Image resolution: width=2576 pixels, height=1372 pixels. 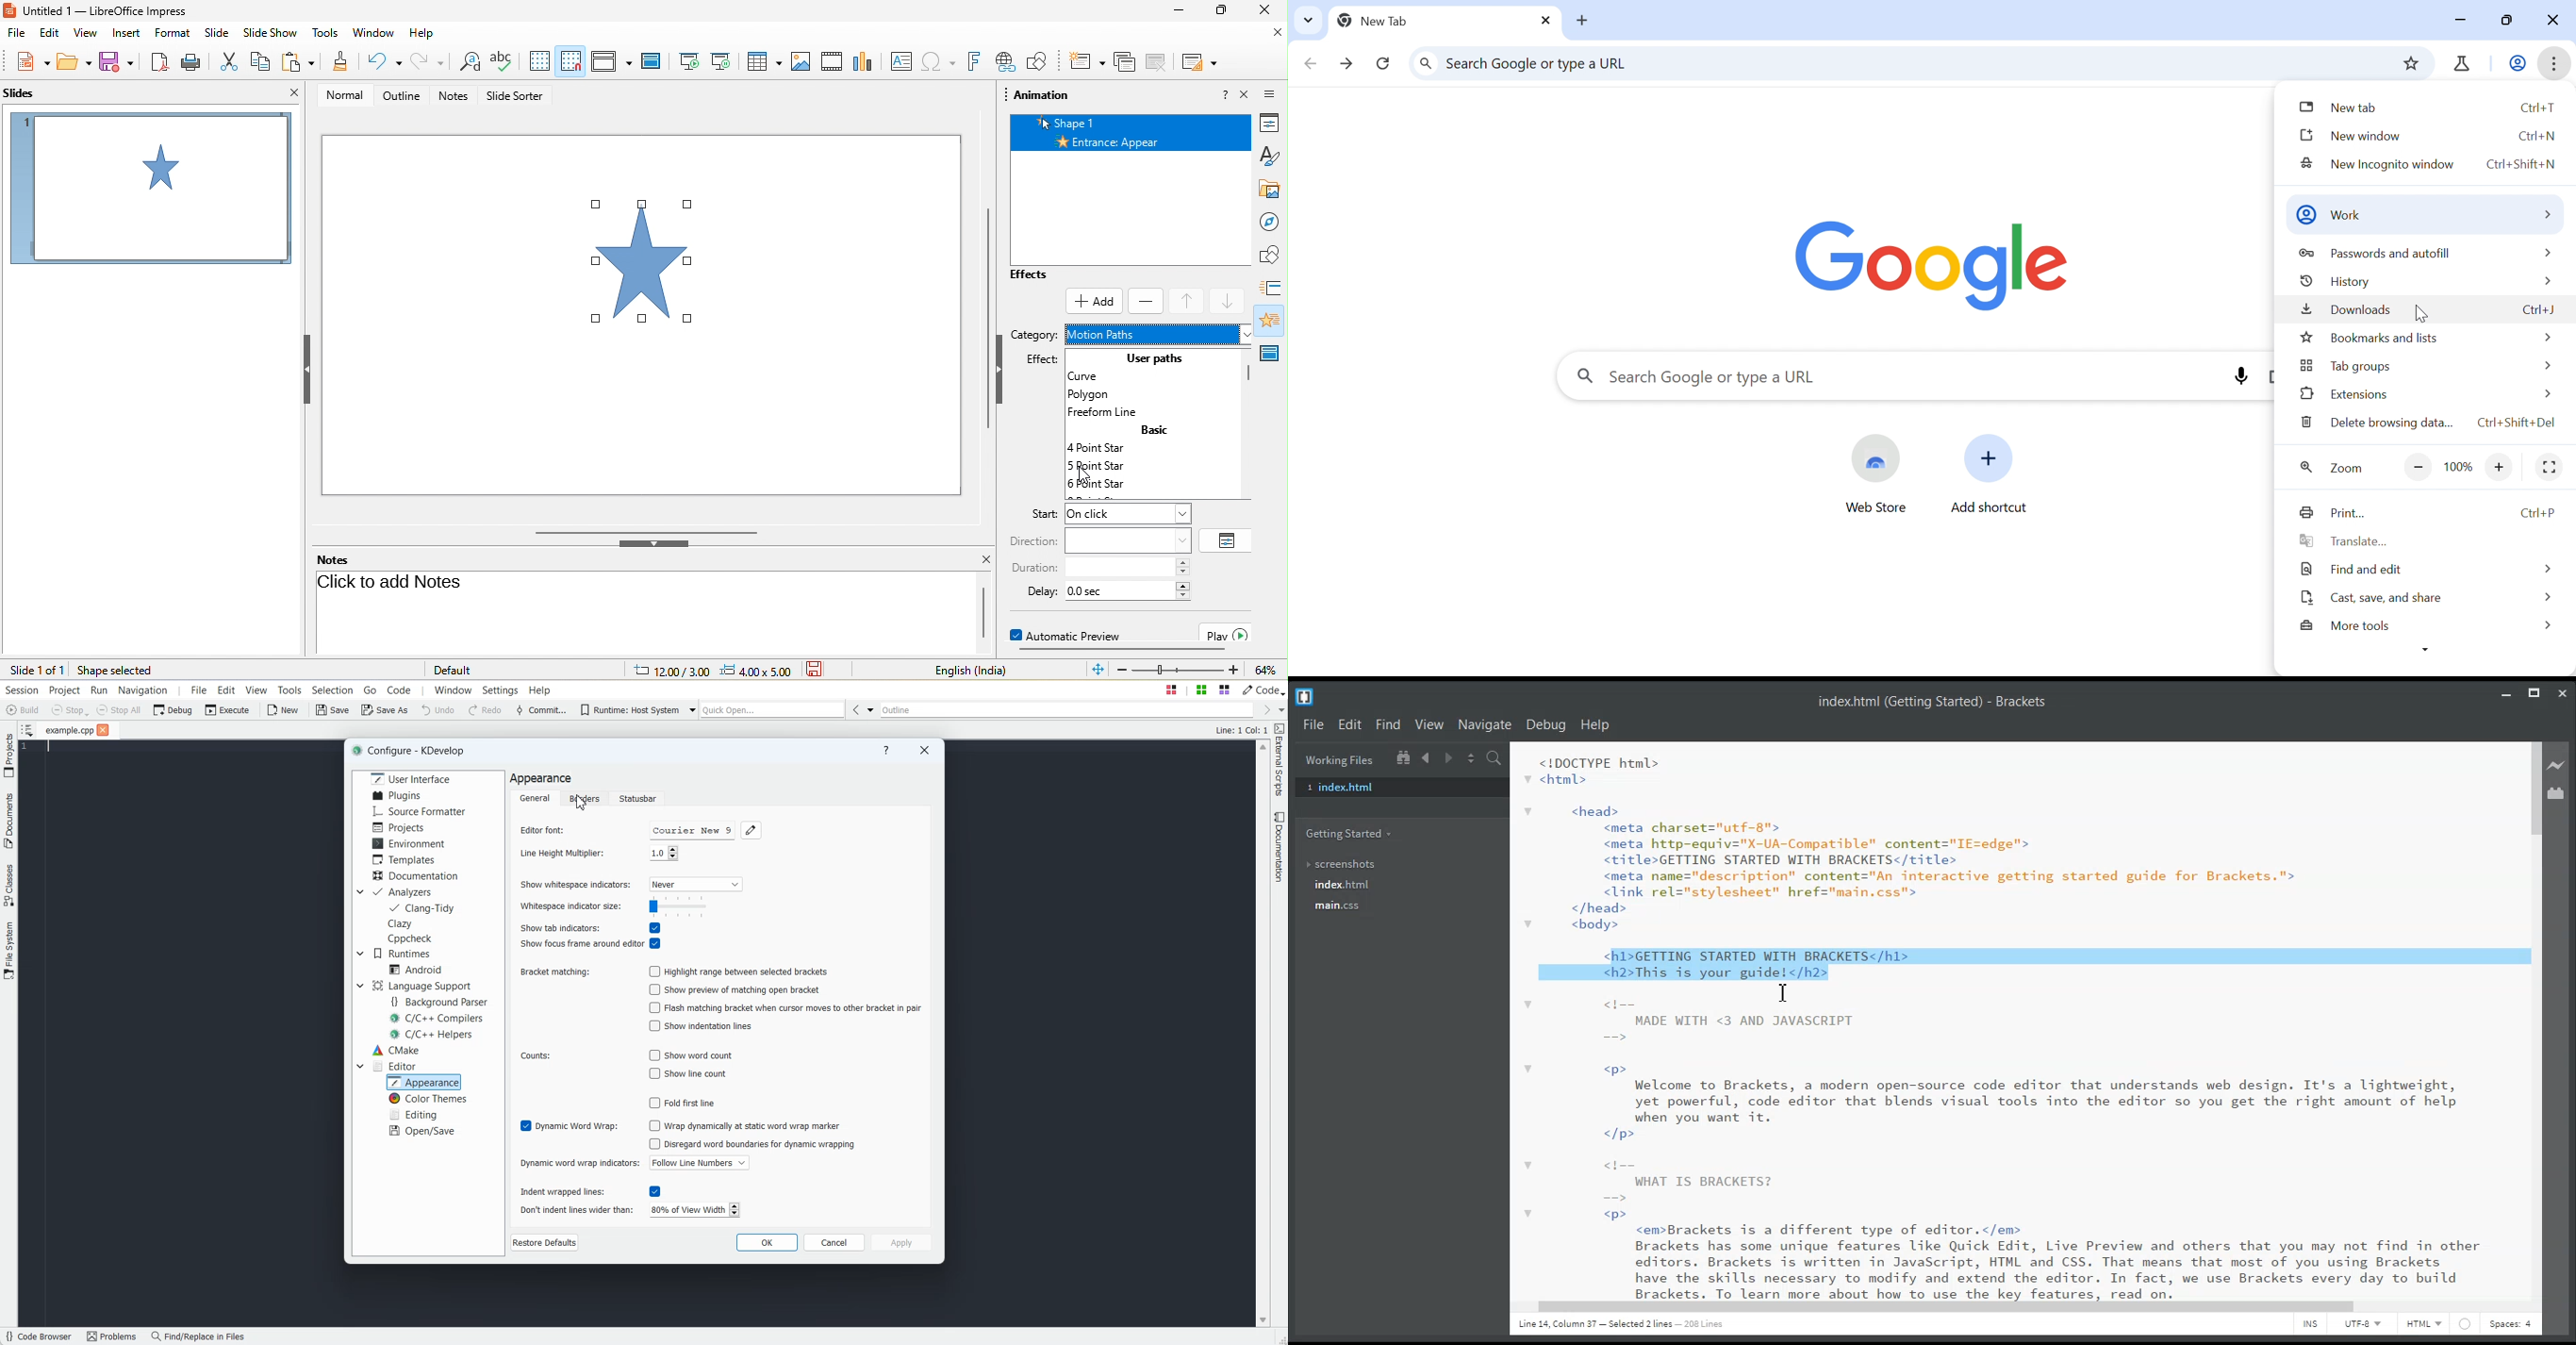 What do you see at coordinates (1118, 651) in the screenshot?
I see `horizontal scroll bar` at bounding box center [1118, 651].